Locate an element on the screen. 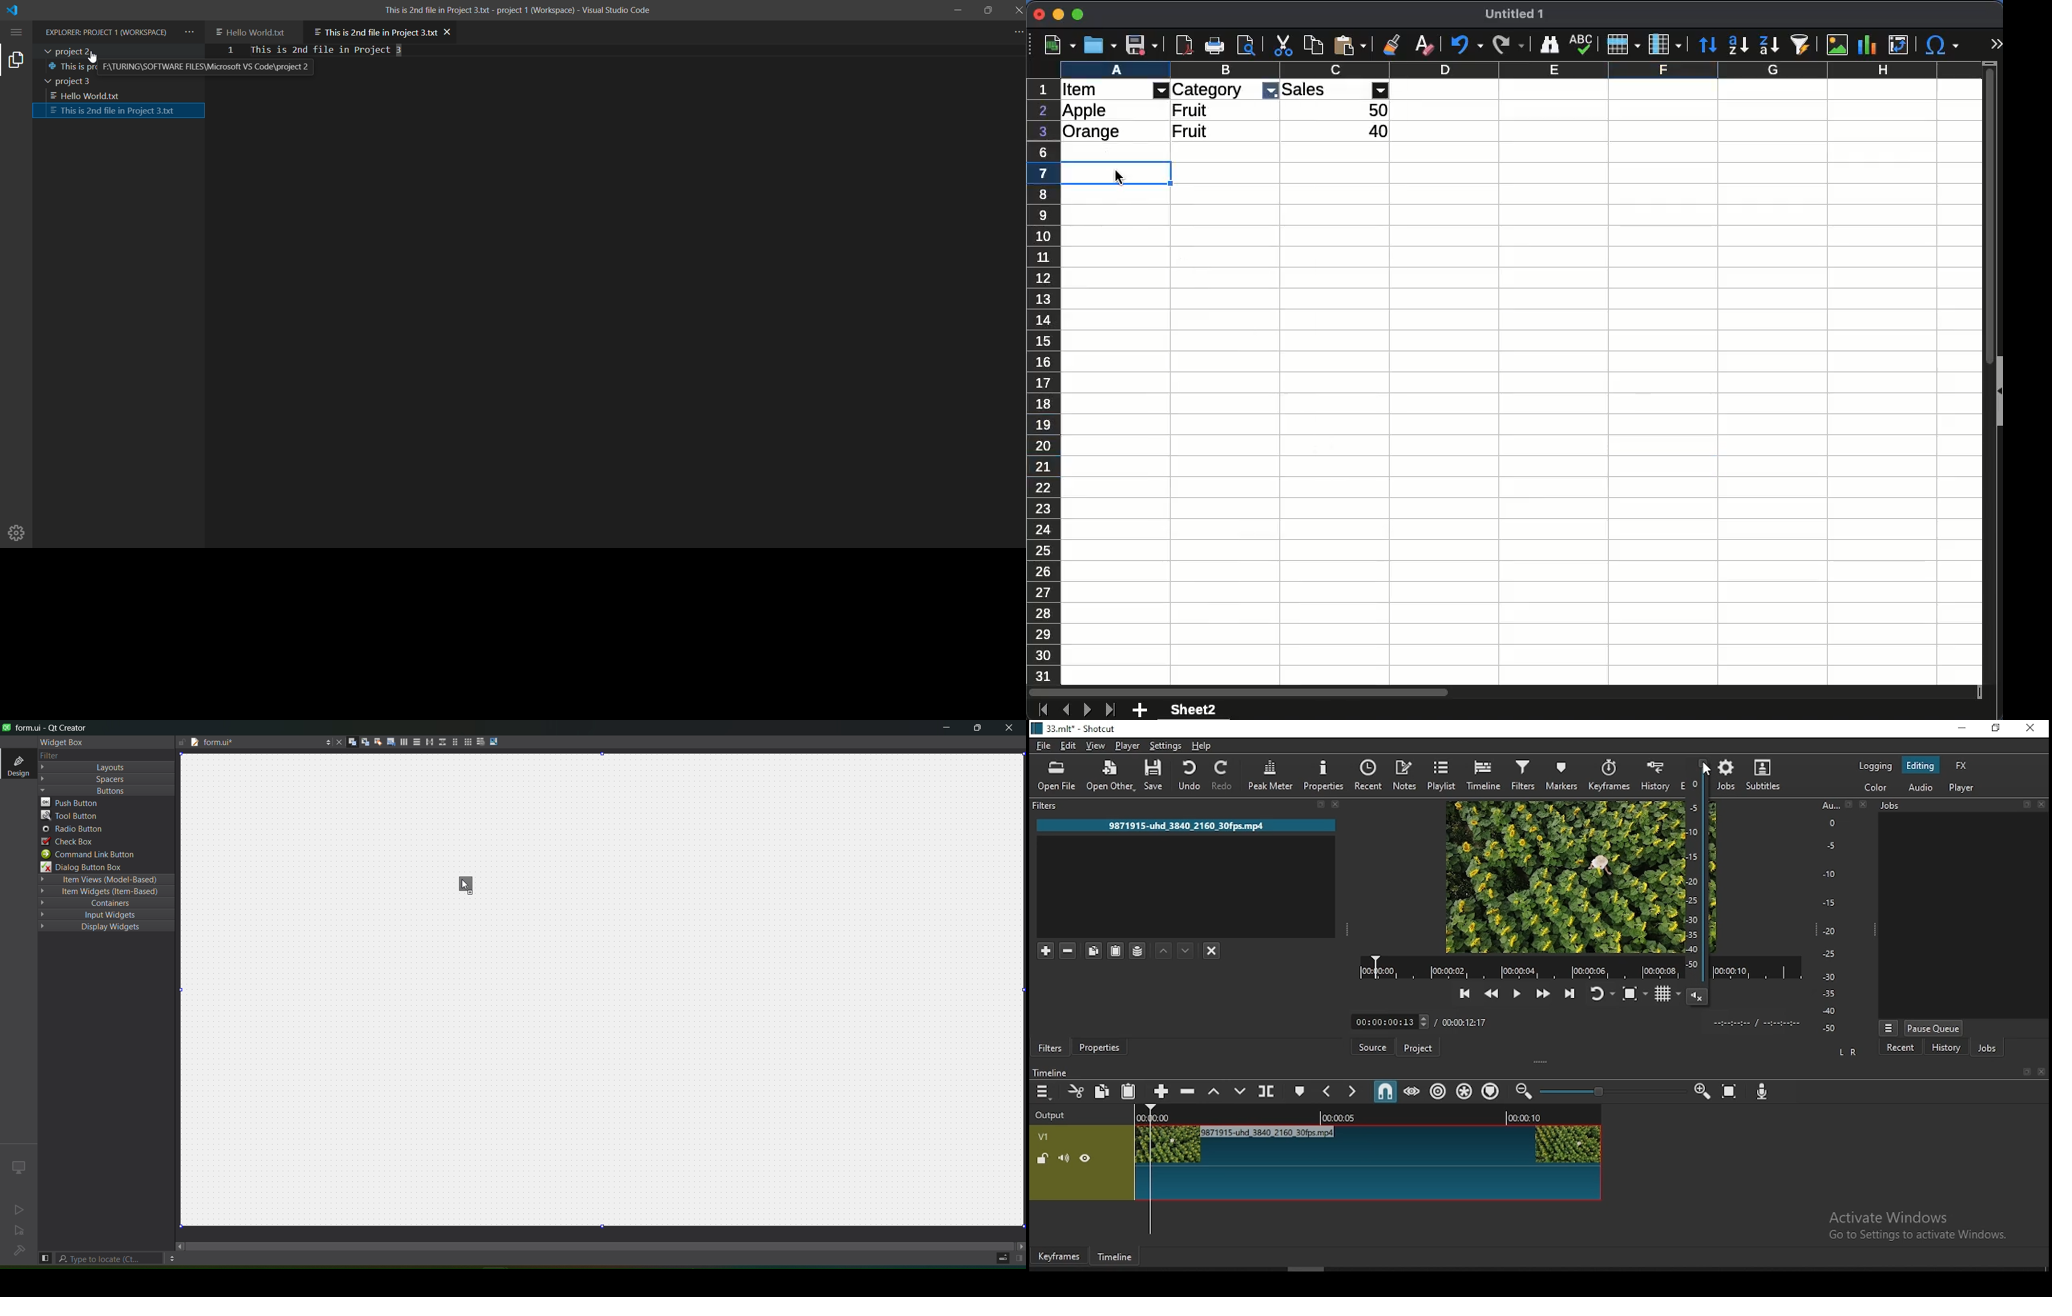 Image resolution: width=2072 pixels, height=1316 pixels. maximize is located at coordinates (976, 729).